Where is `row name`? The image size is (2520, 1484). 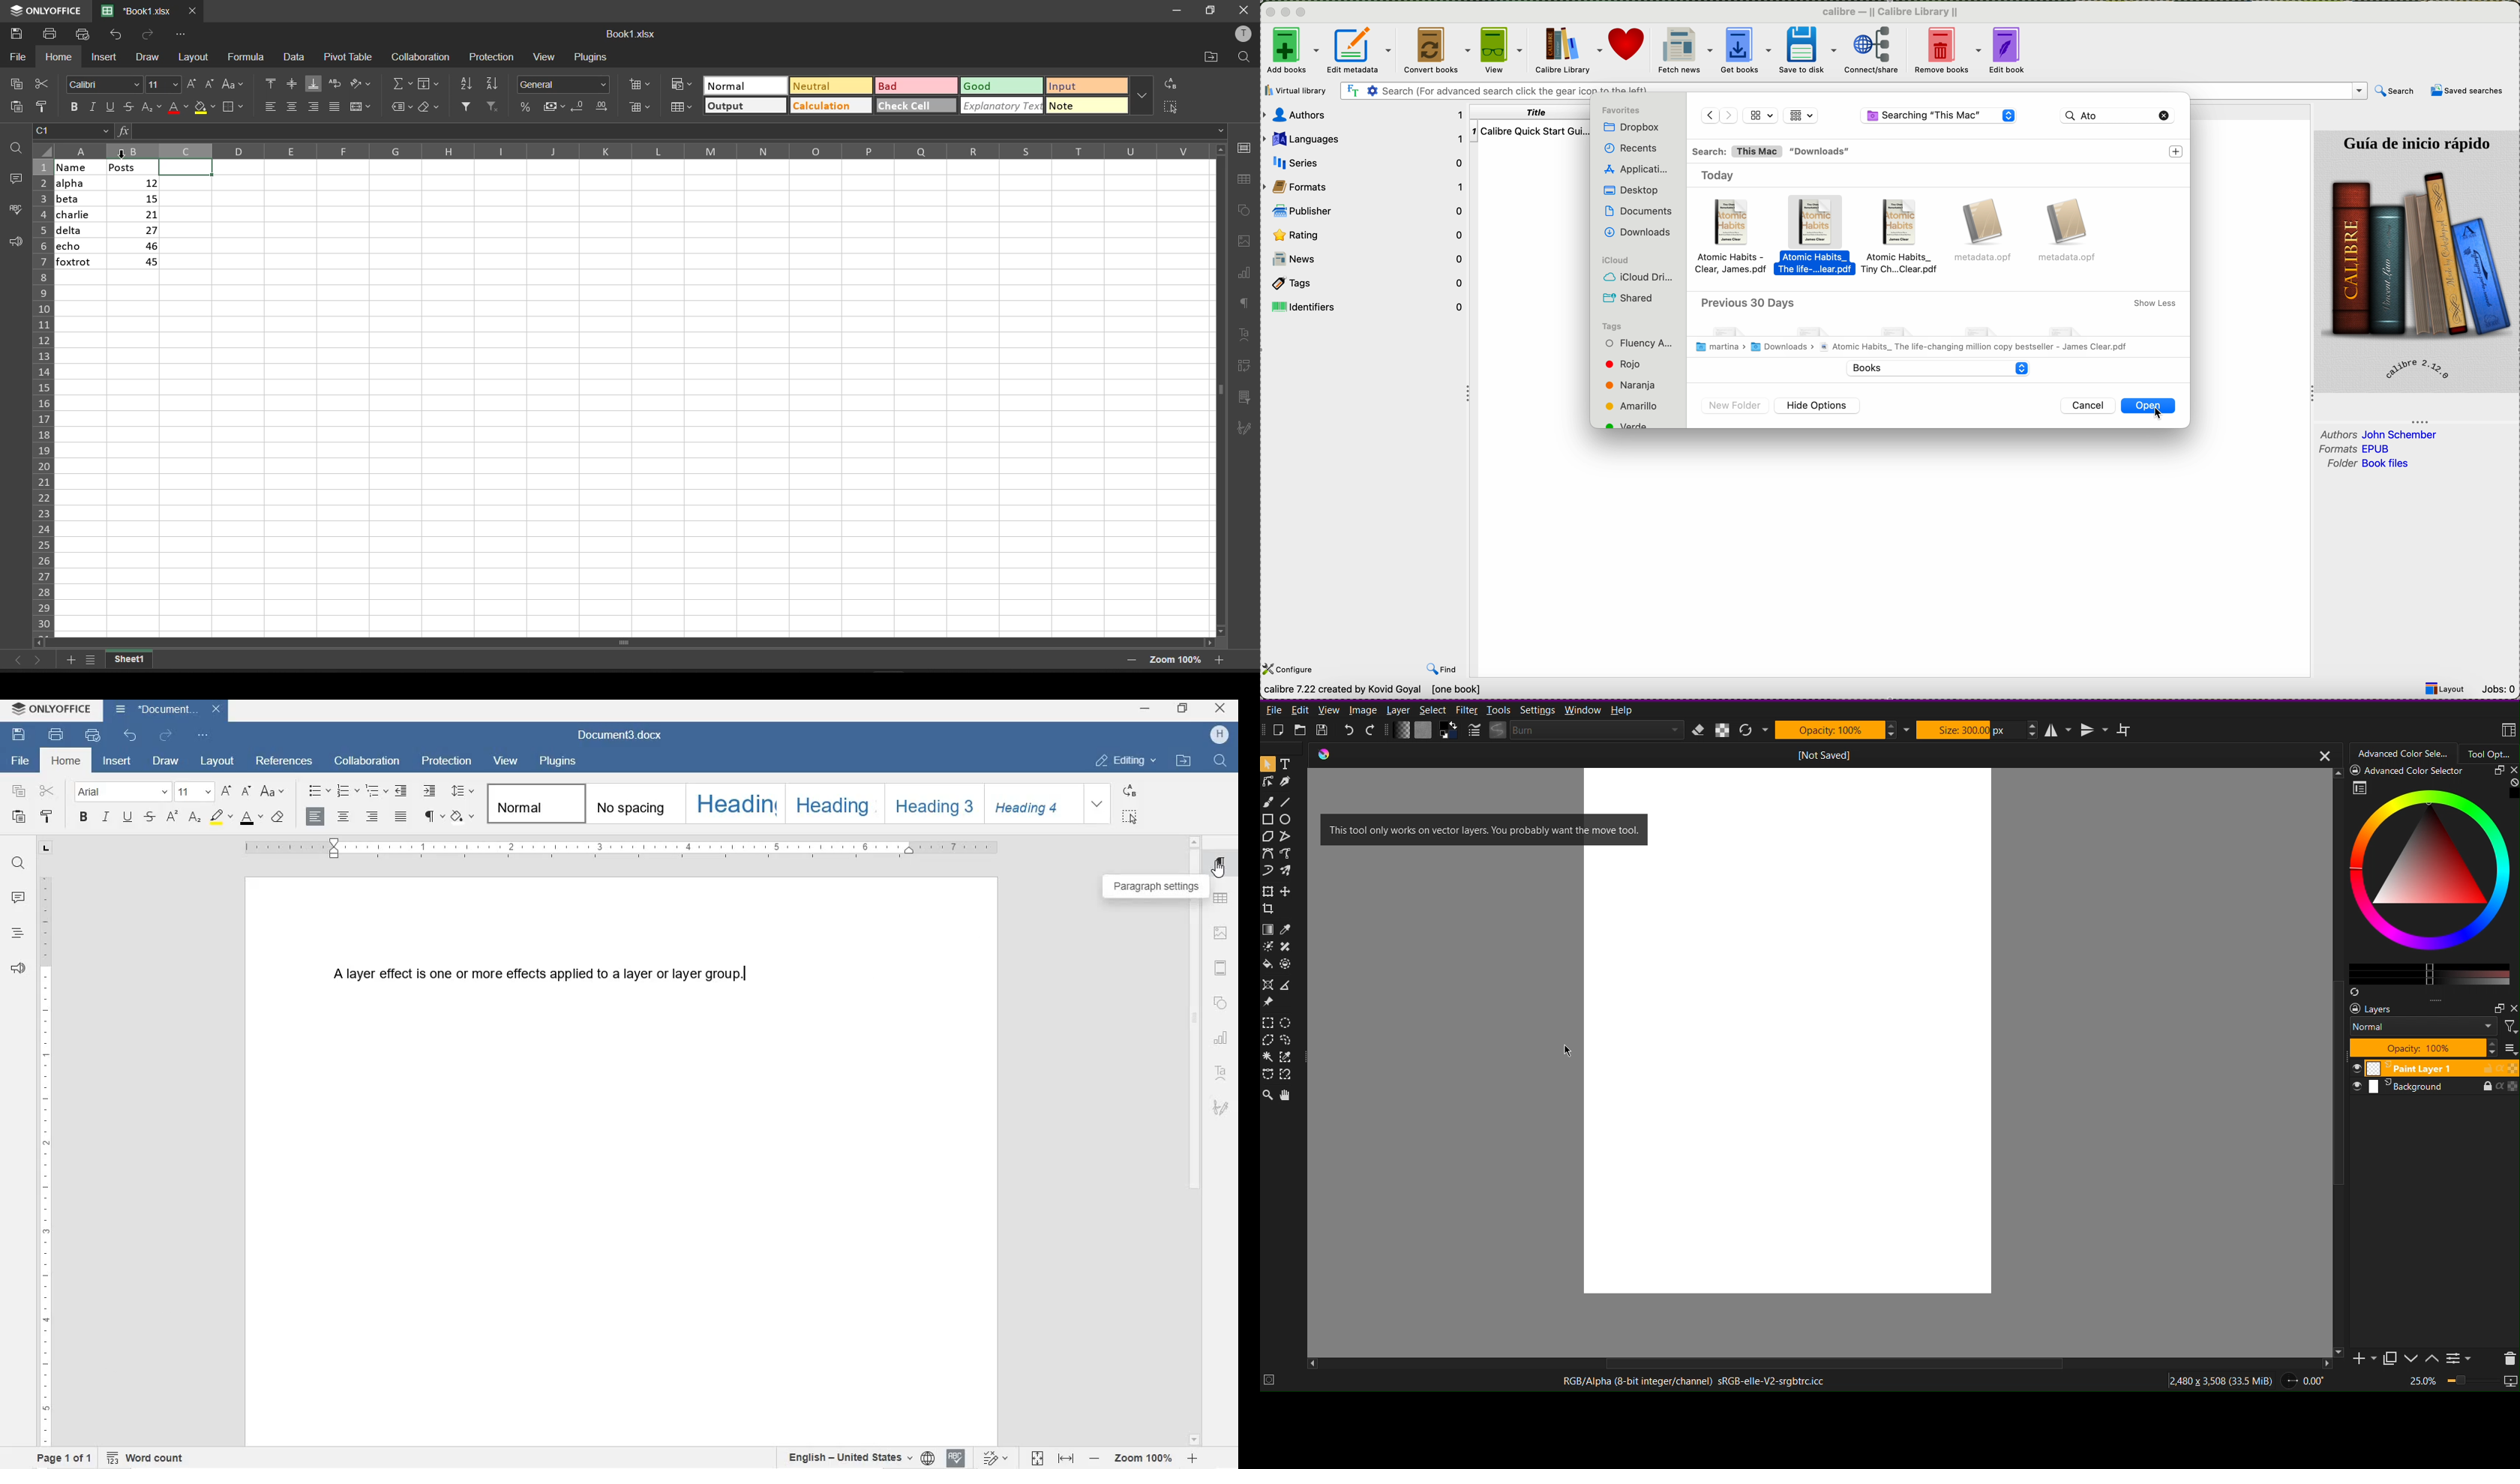
row name is located at coordinates (45, 394).